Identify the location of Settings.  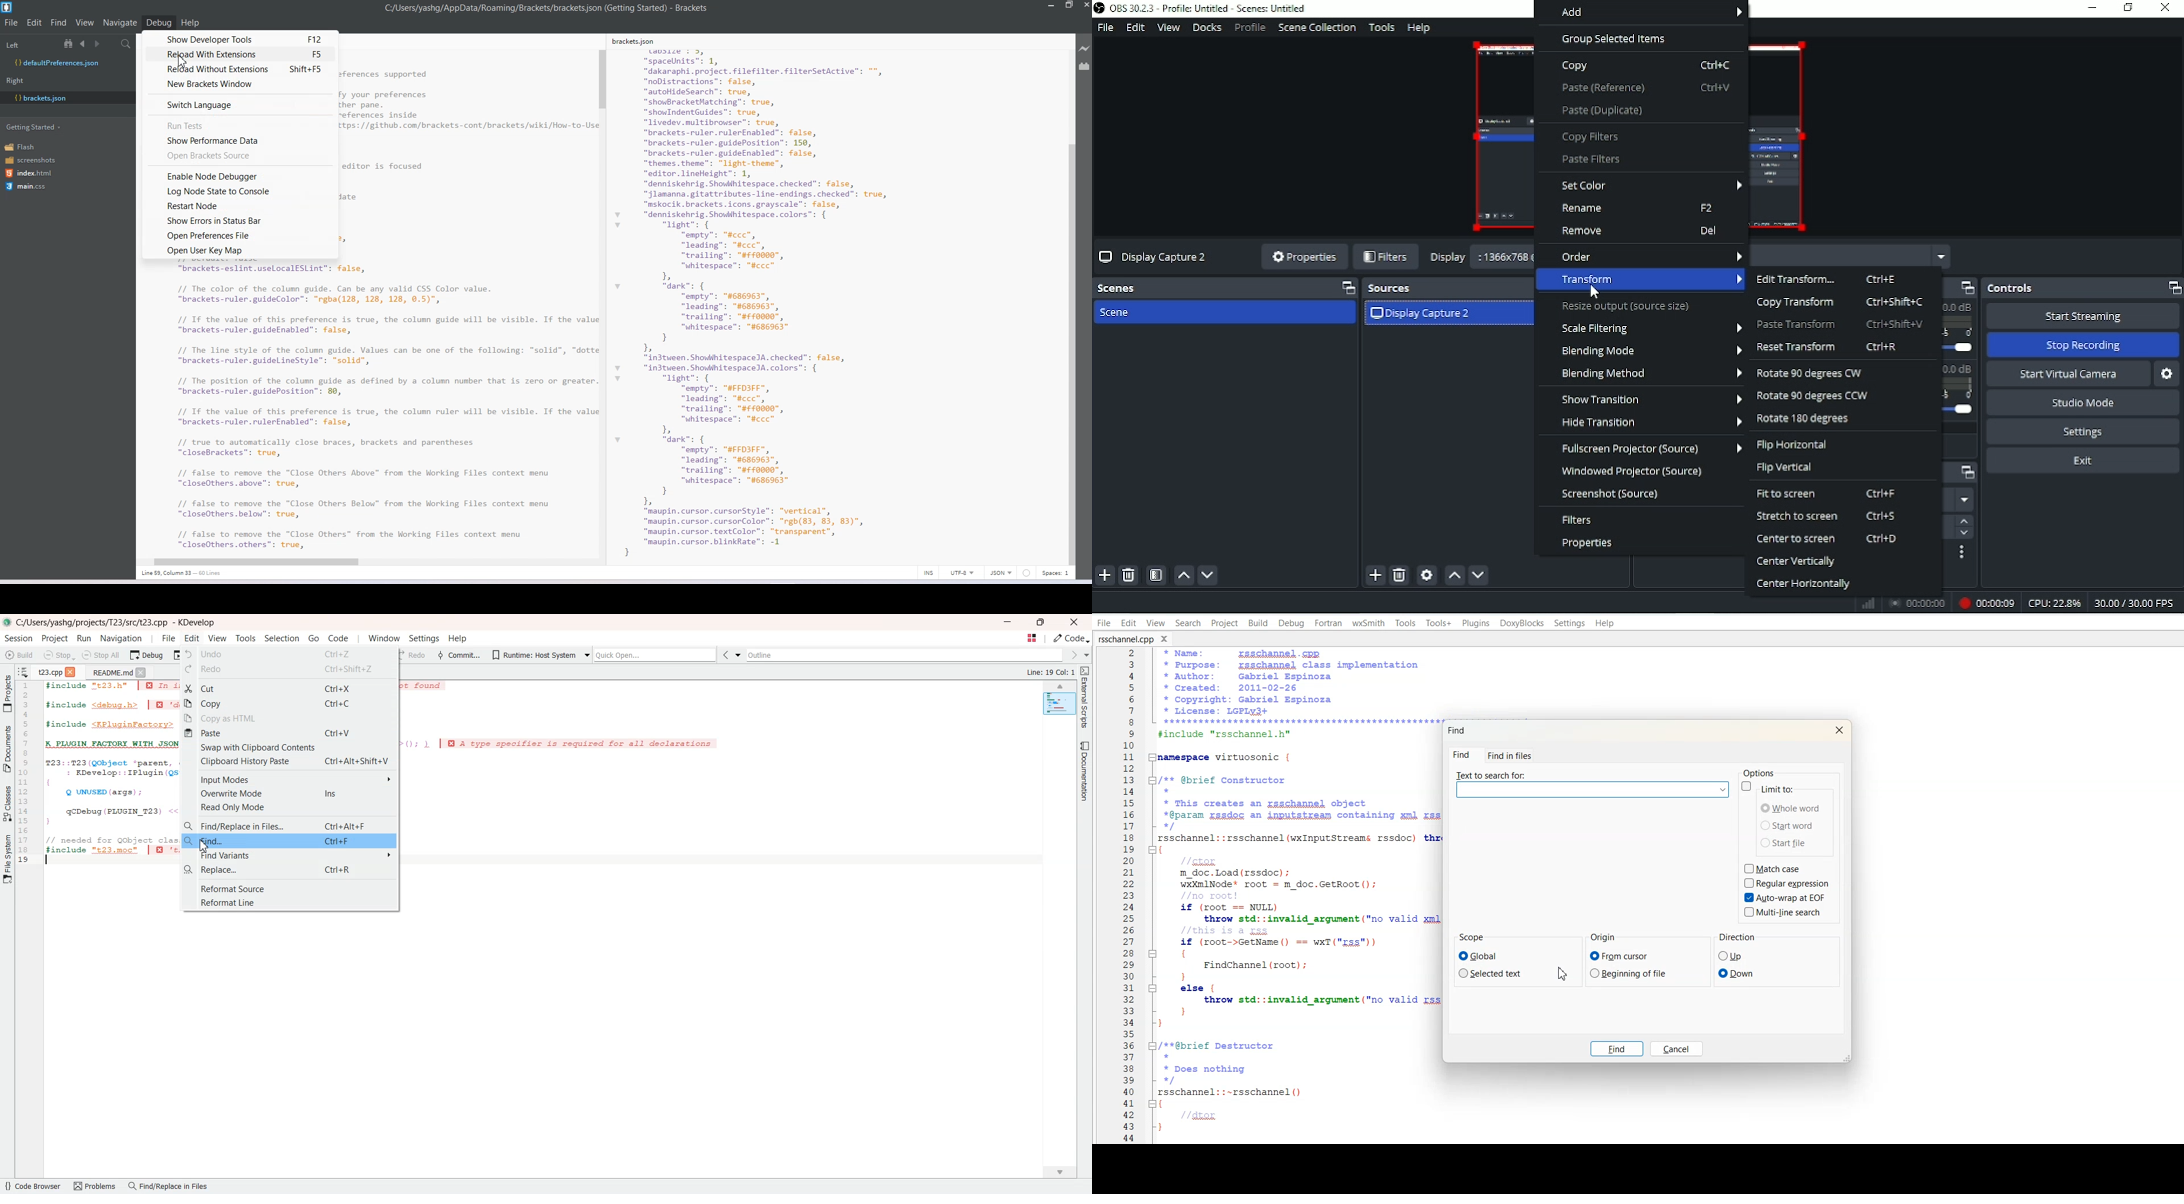
(2084, 432).